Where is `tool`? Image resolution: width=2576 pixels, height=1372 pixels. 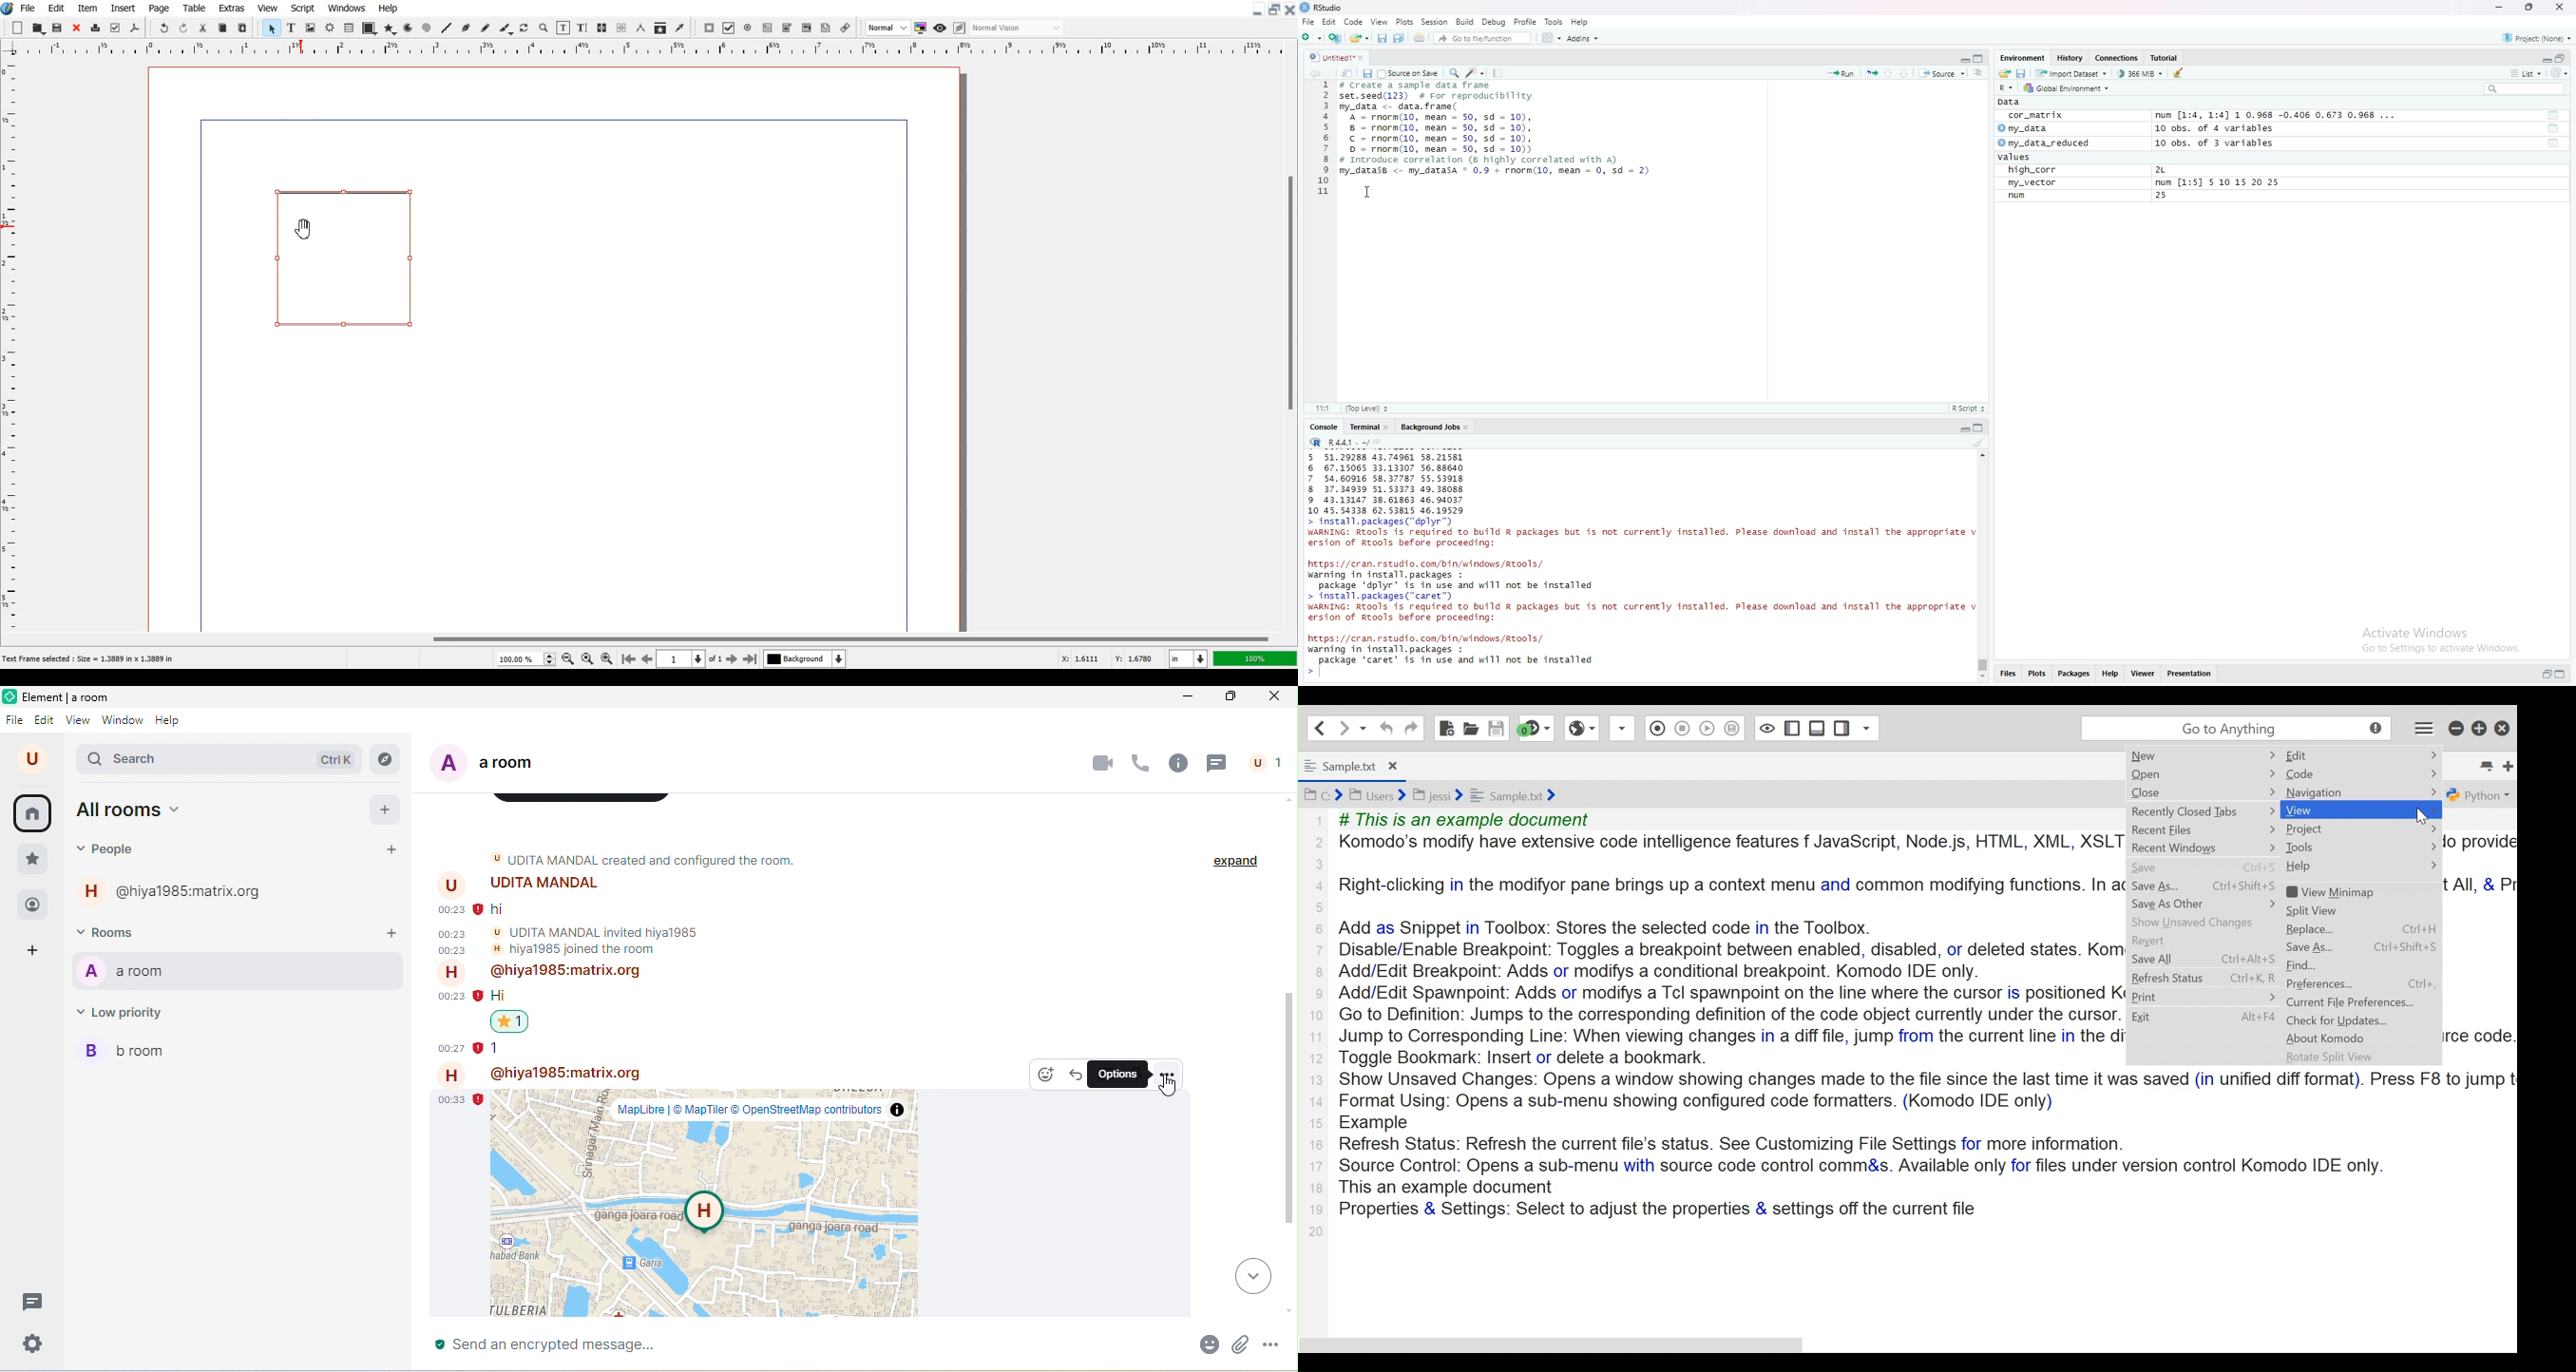 tool is located at coordinates (2556, 115).